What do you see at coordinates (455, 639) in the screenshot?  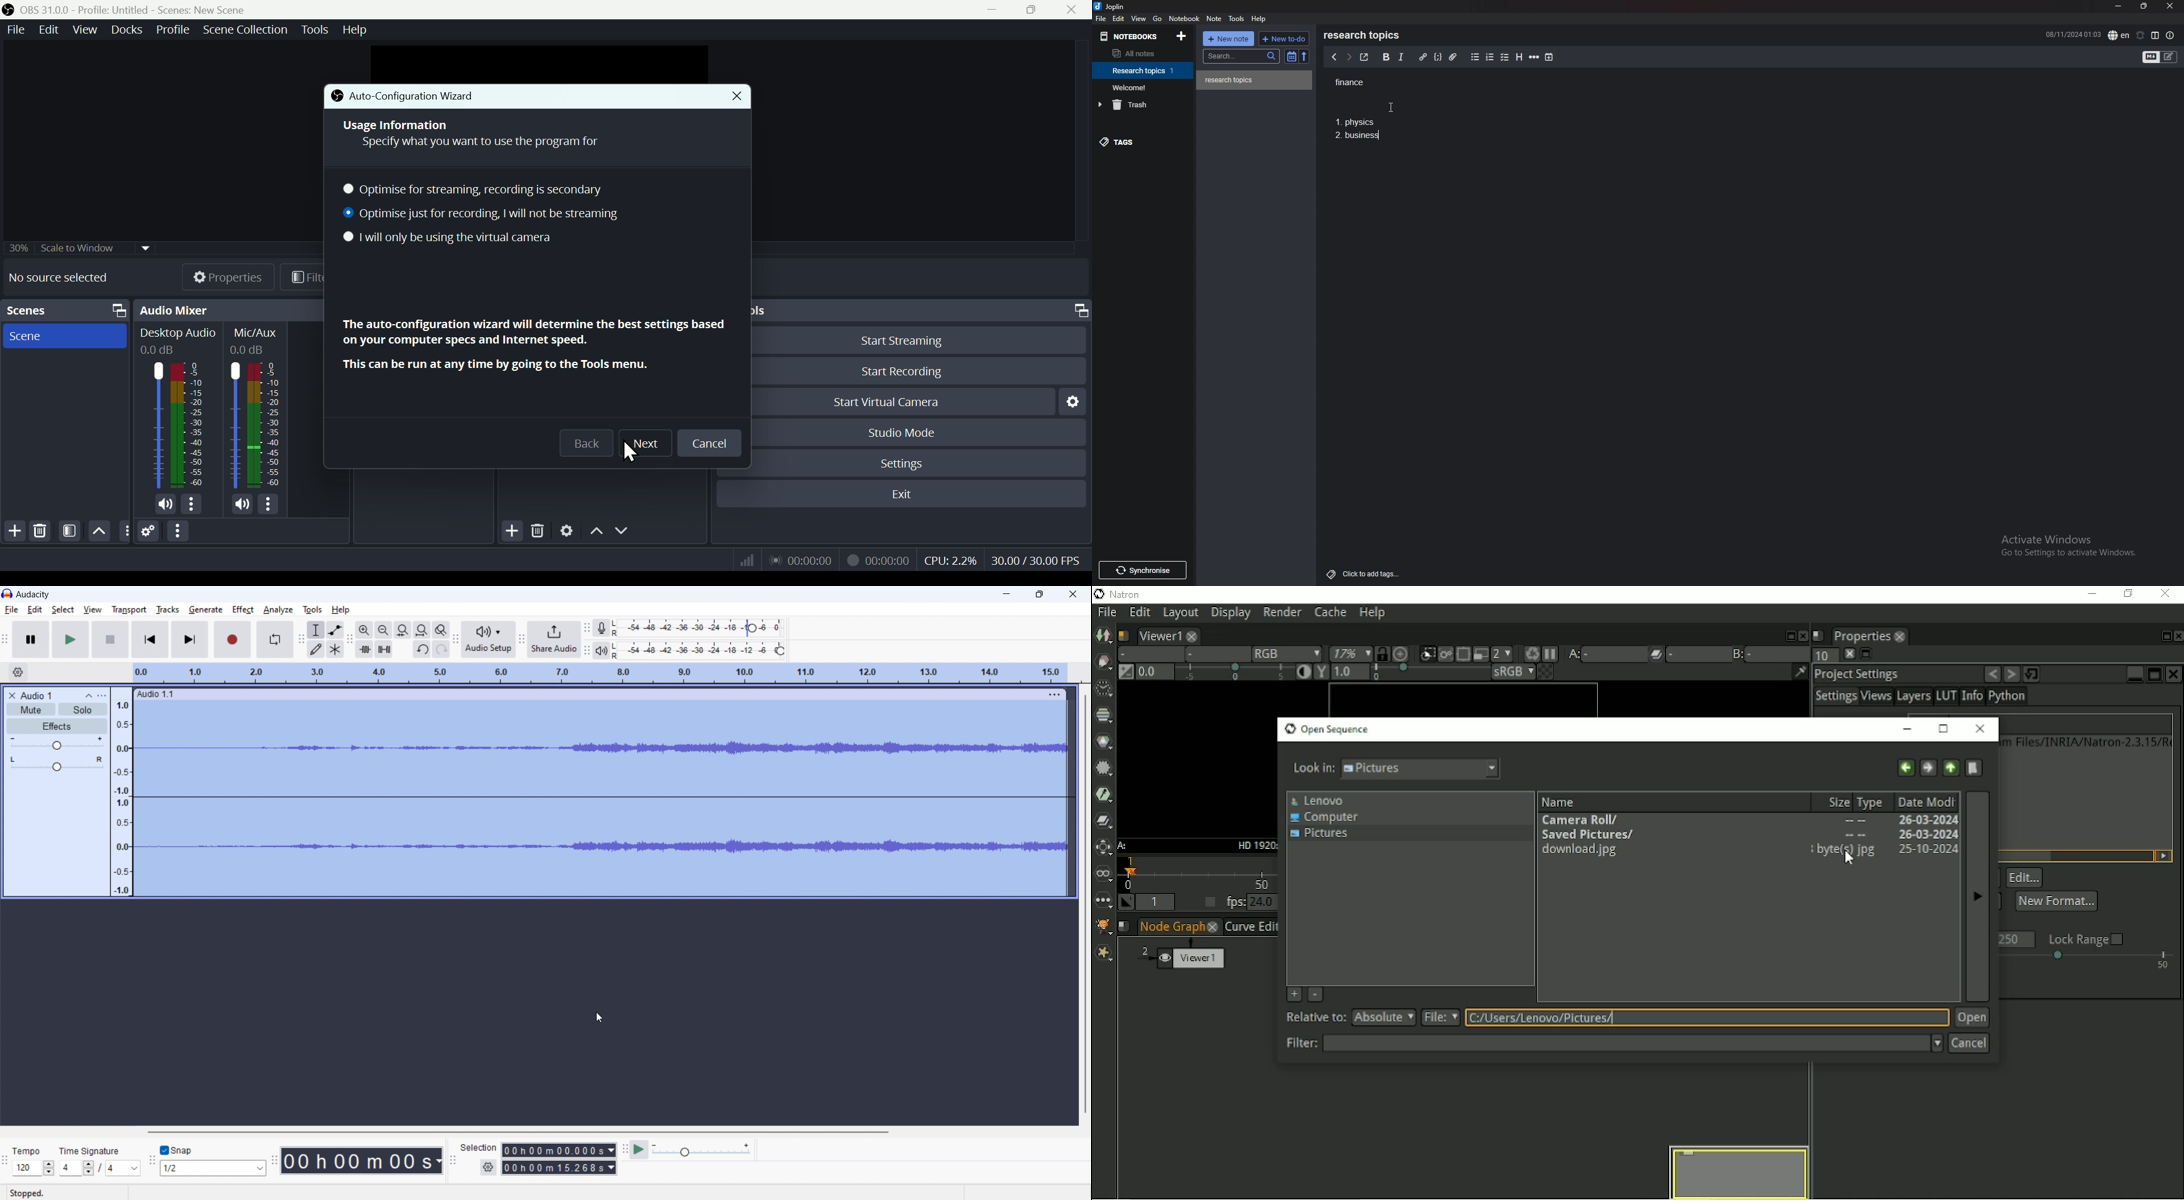 I see `audio setup toolbar` at bounding box center [455, 639].